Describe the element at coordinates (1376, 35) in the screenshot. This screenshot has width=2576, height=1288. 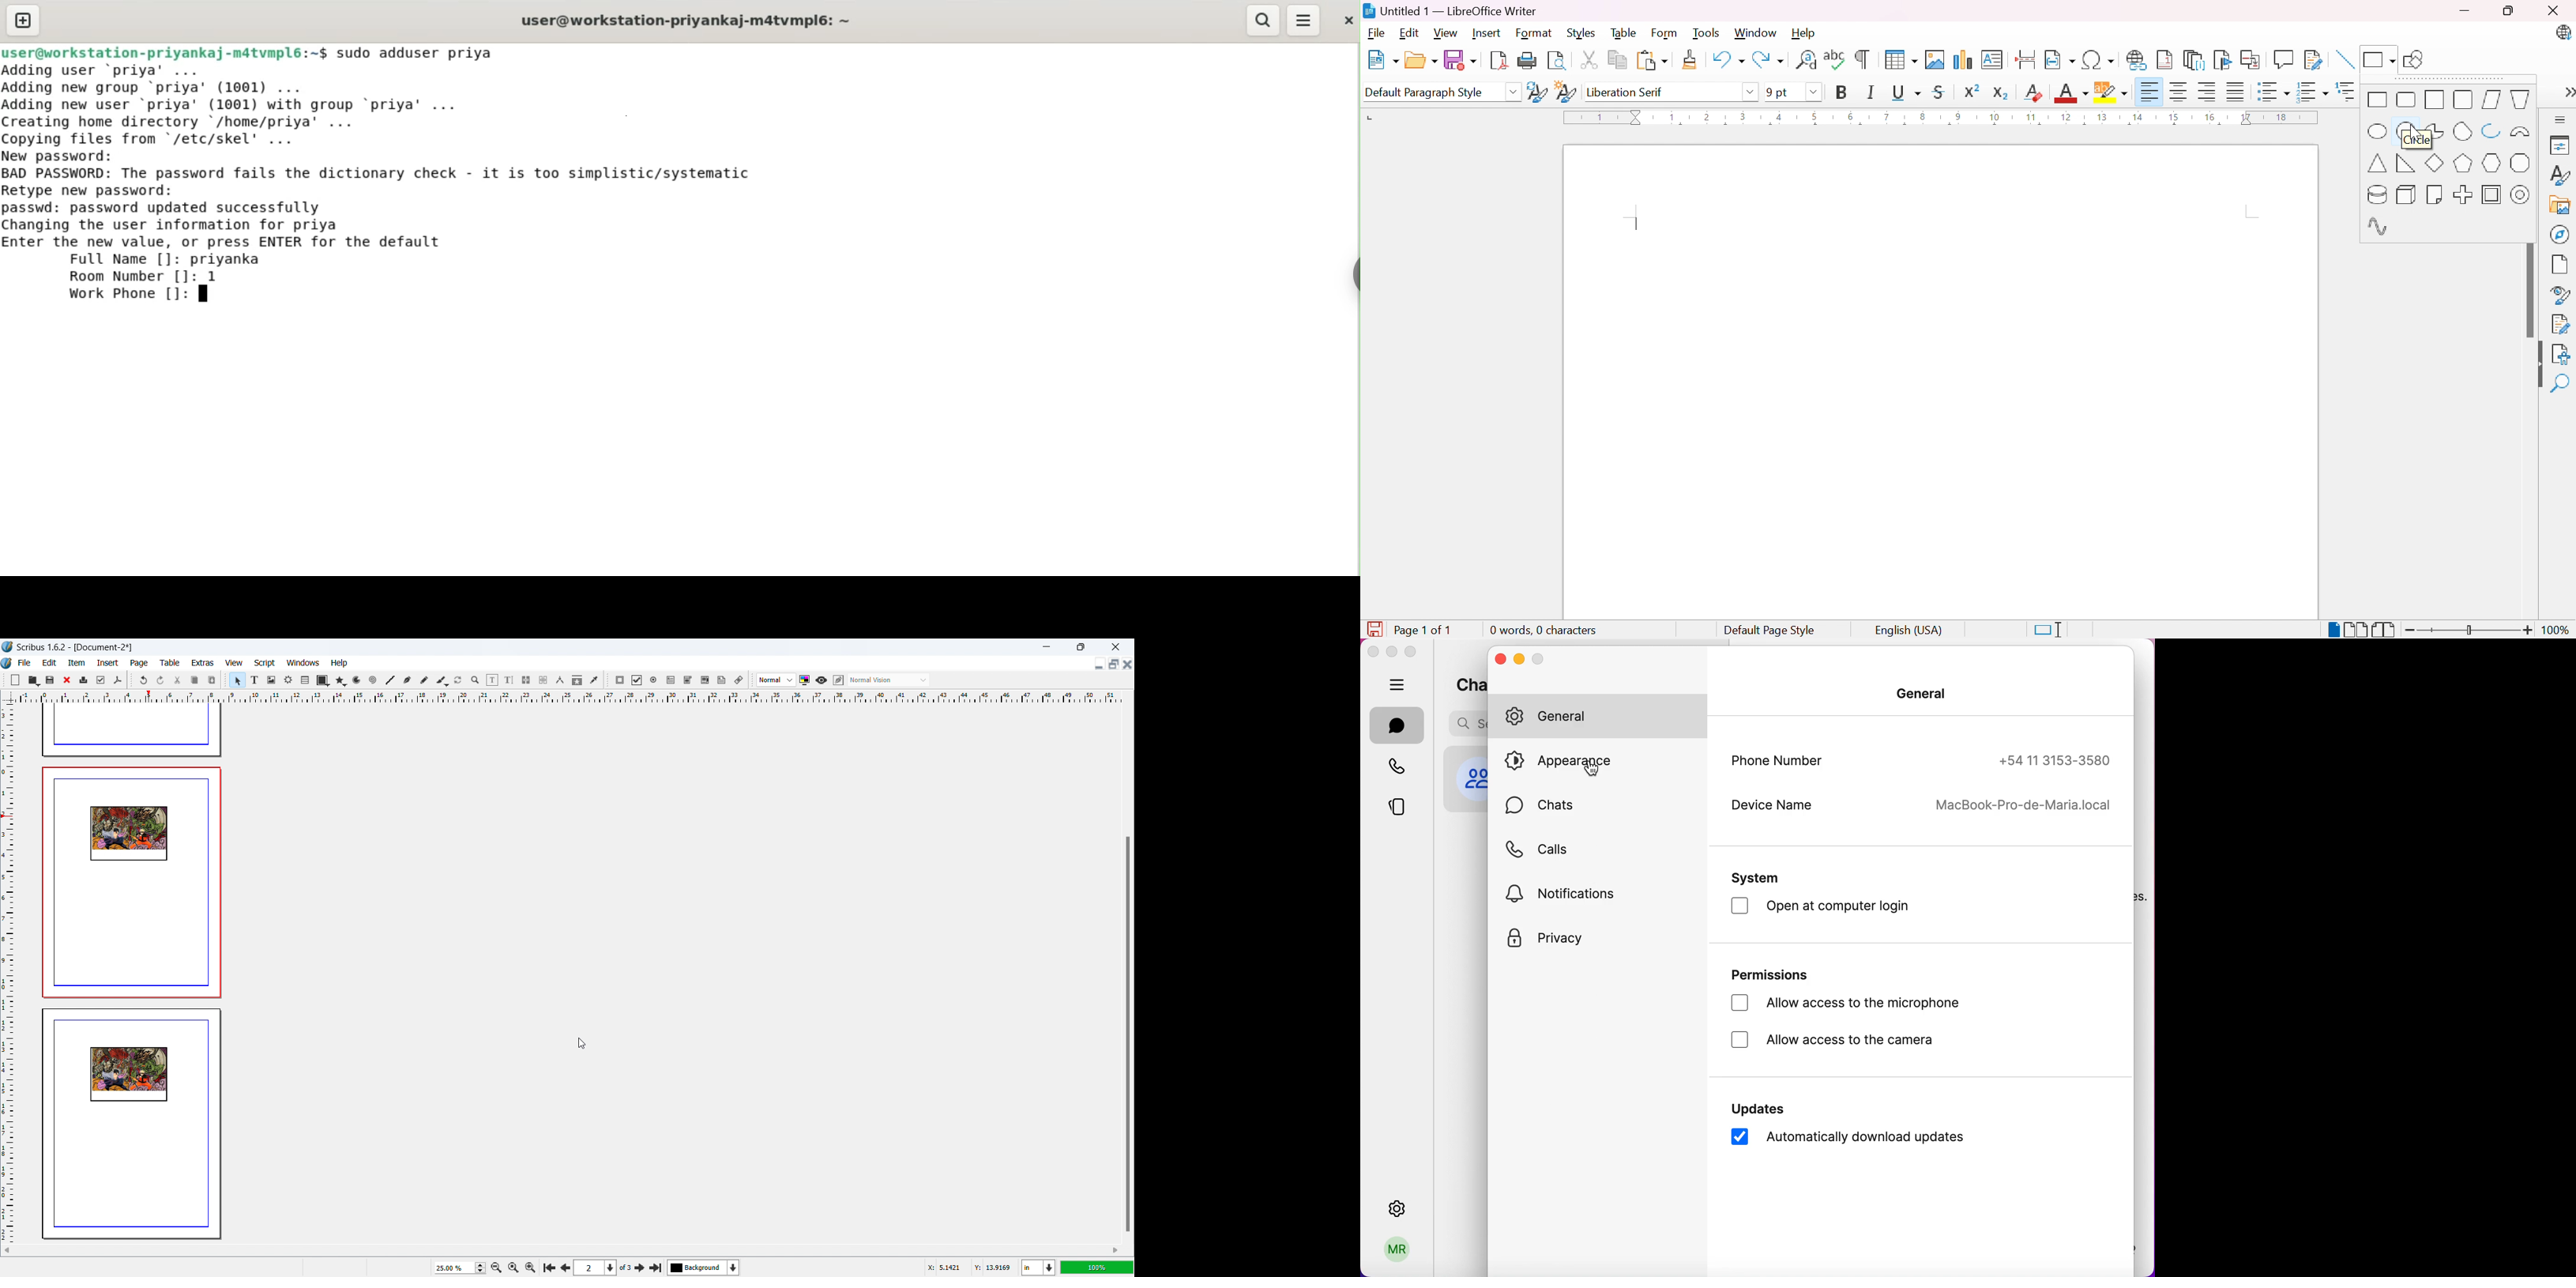
I see `File` at that location.